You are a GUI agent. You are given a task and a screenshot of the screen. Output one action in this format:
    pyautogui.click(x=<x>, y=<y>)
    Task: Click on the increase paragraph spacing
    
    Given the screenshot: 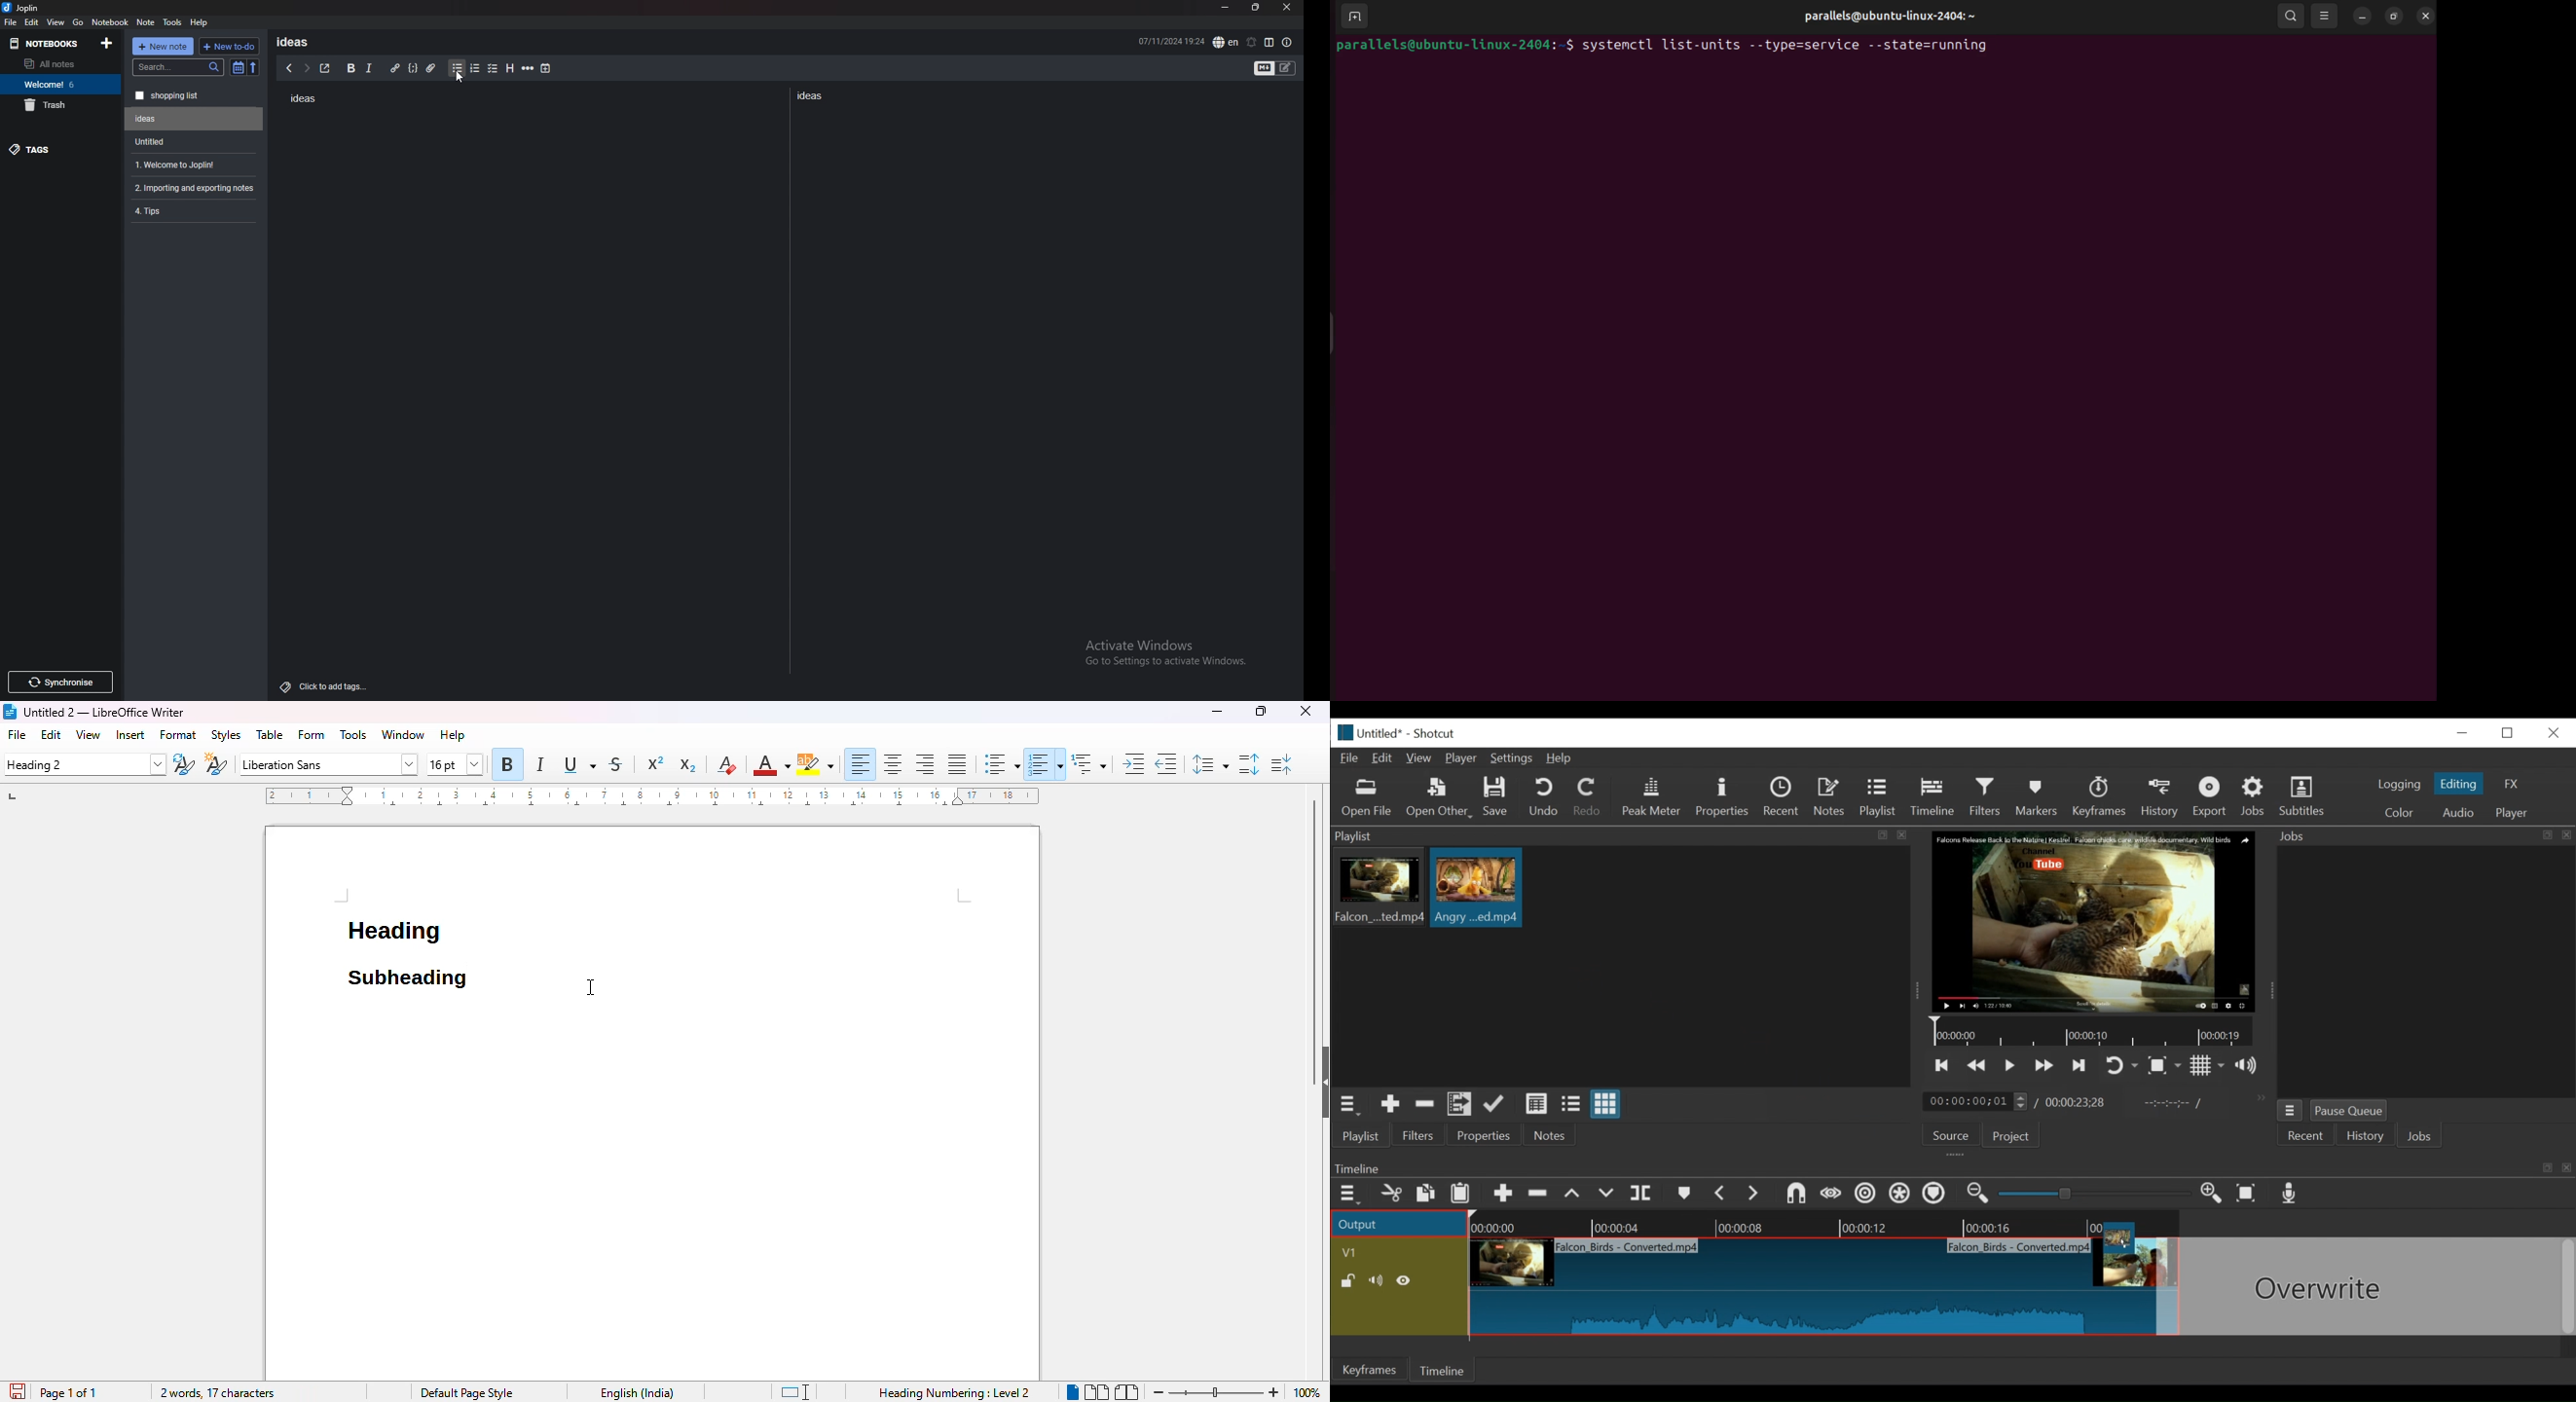 What is the action you would take?
    pyautogui.click(x=1249, y=764)
    